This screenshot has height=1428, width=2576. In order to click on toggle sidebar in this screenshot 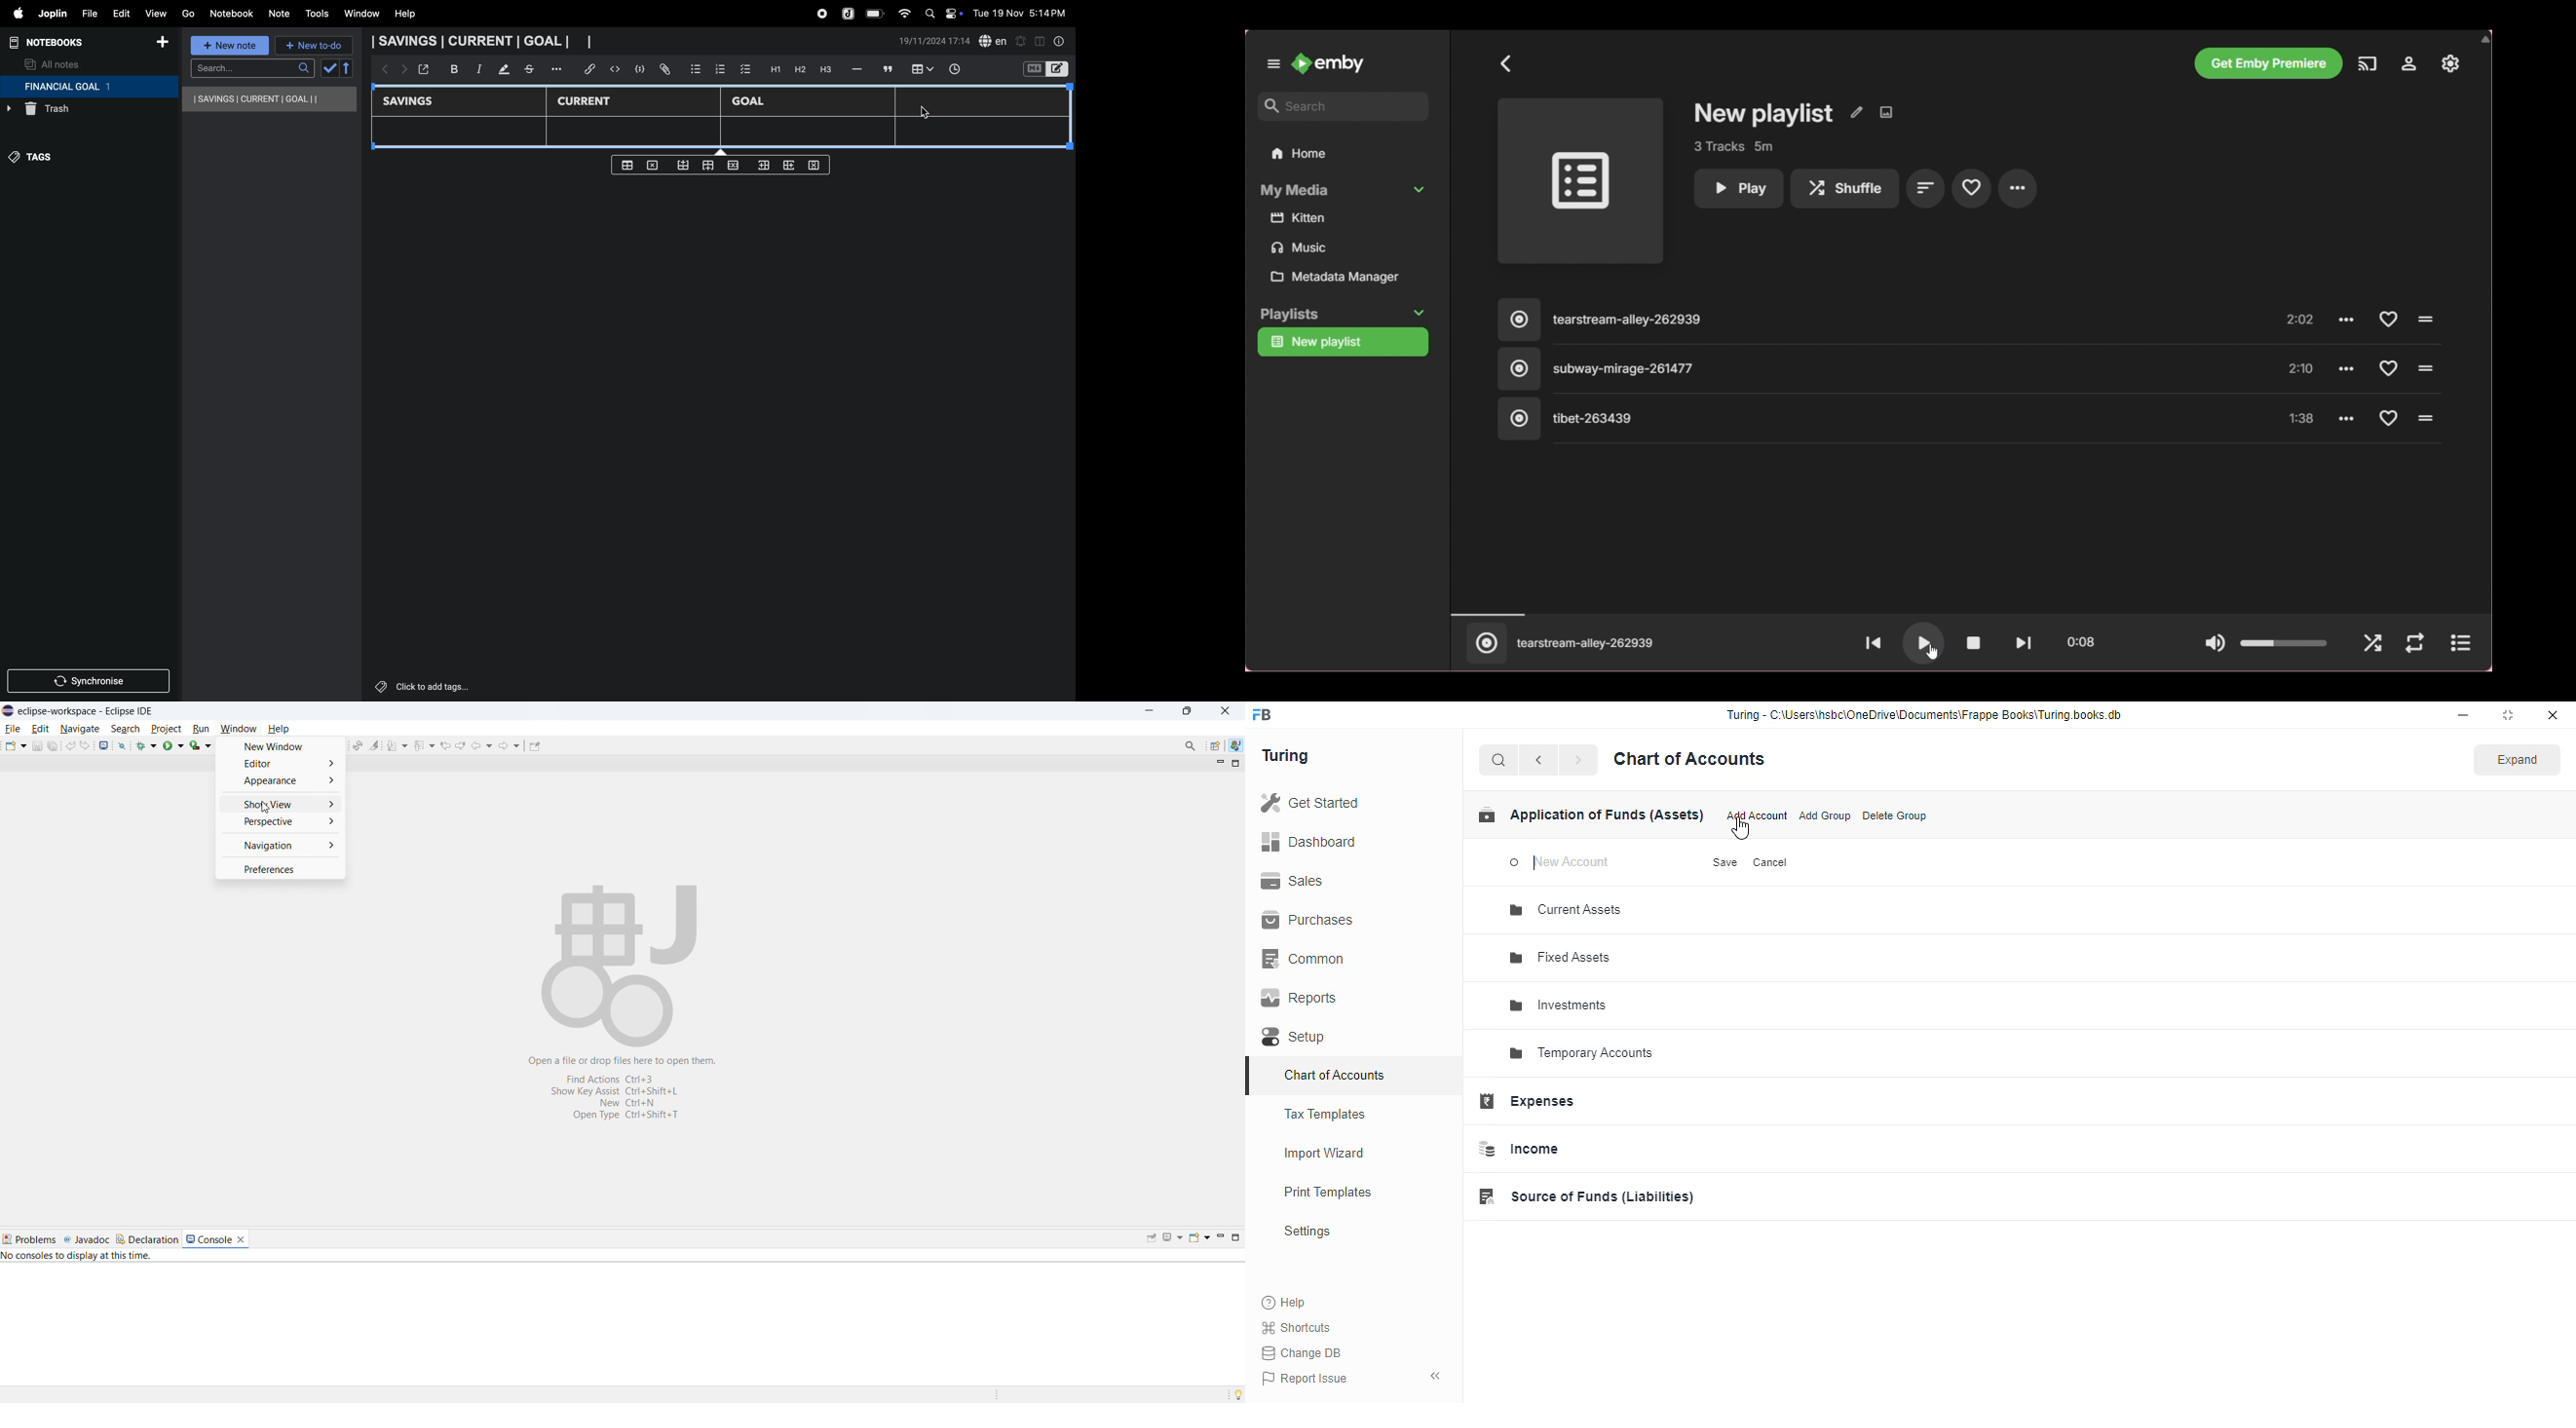, I will do `click(1436, 1376)`.